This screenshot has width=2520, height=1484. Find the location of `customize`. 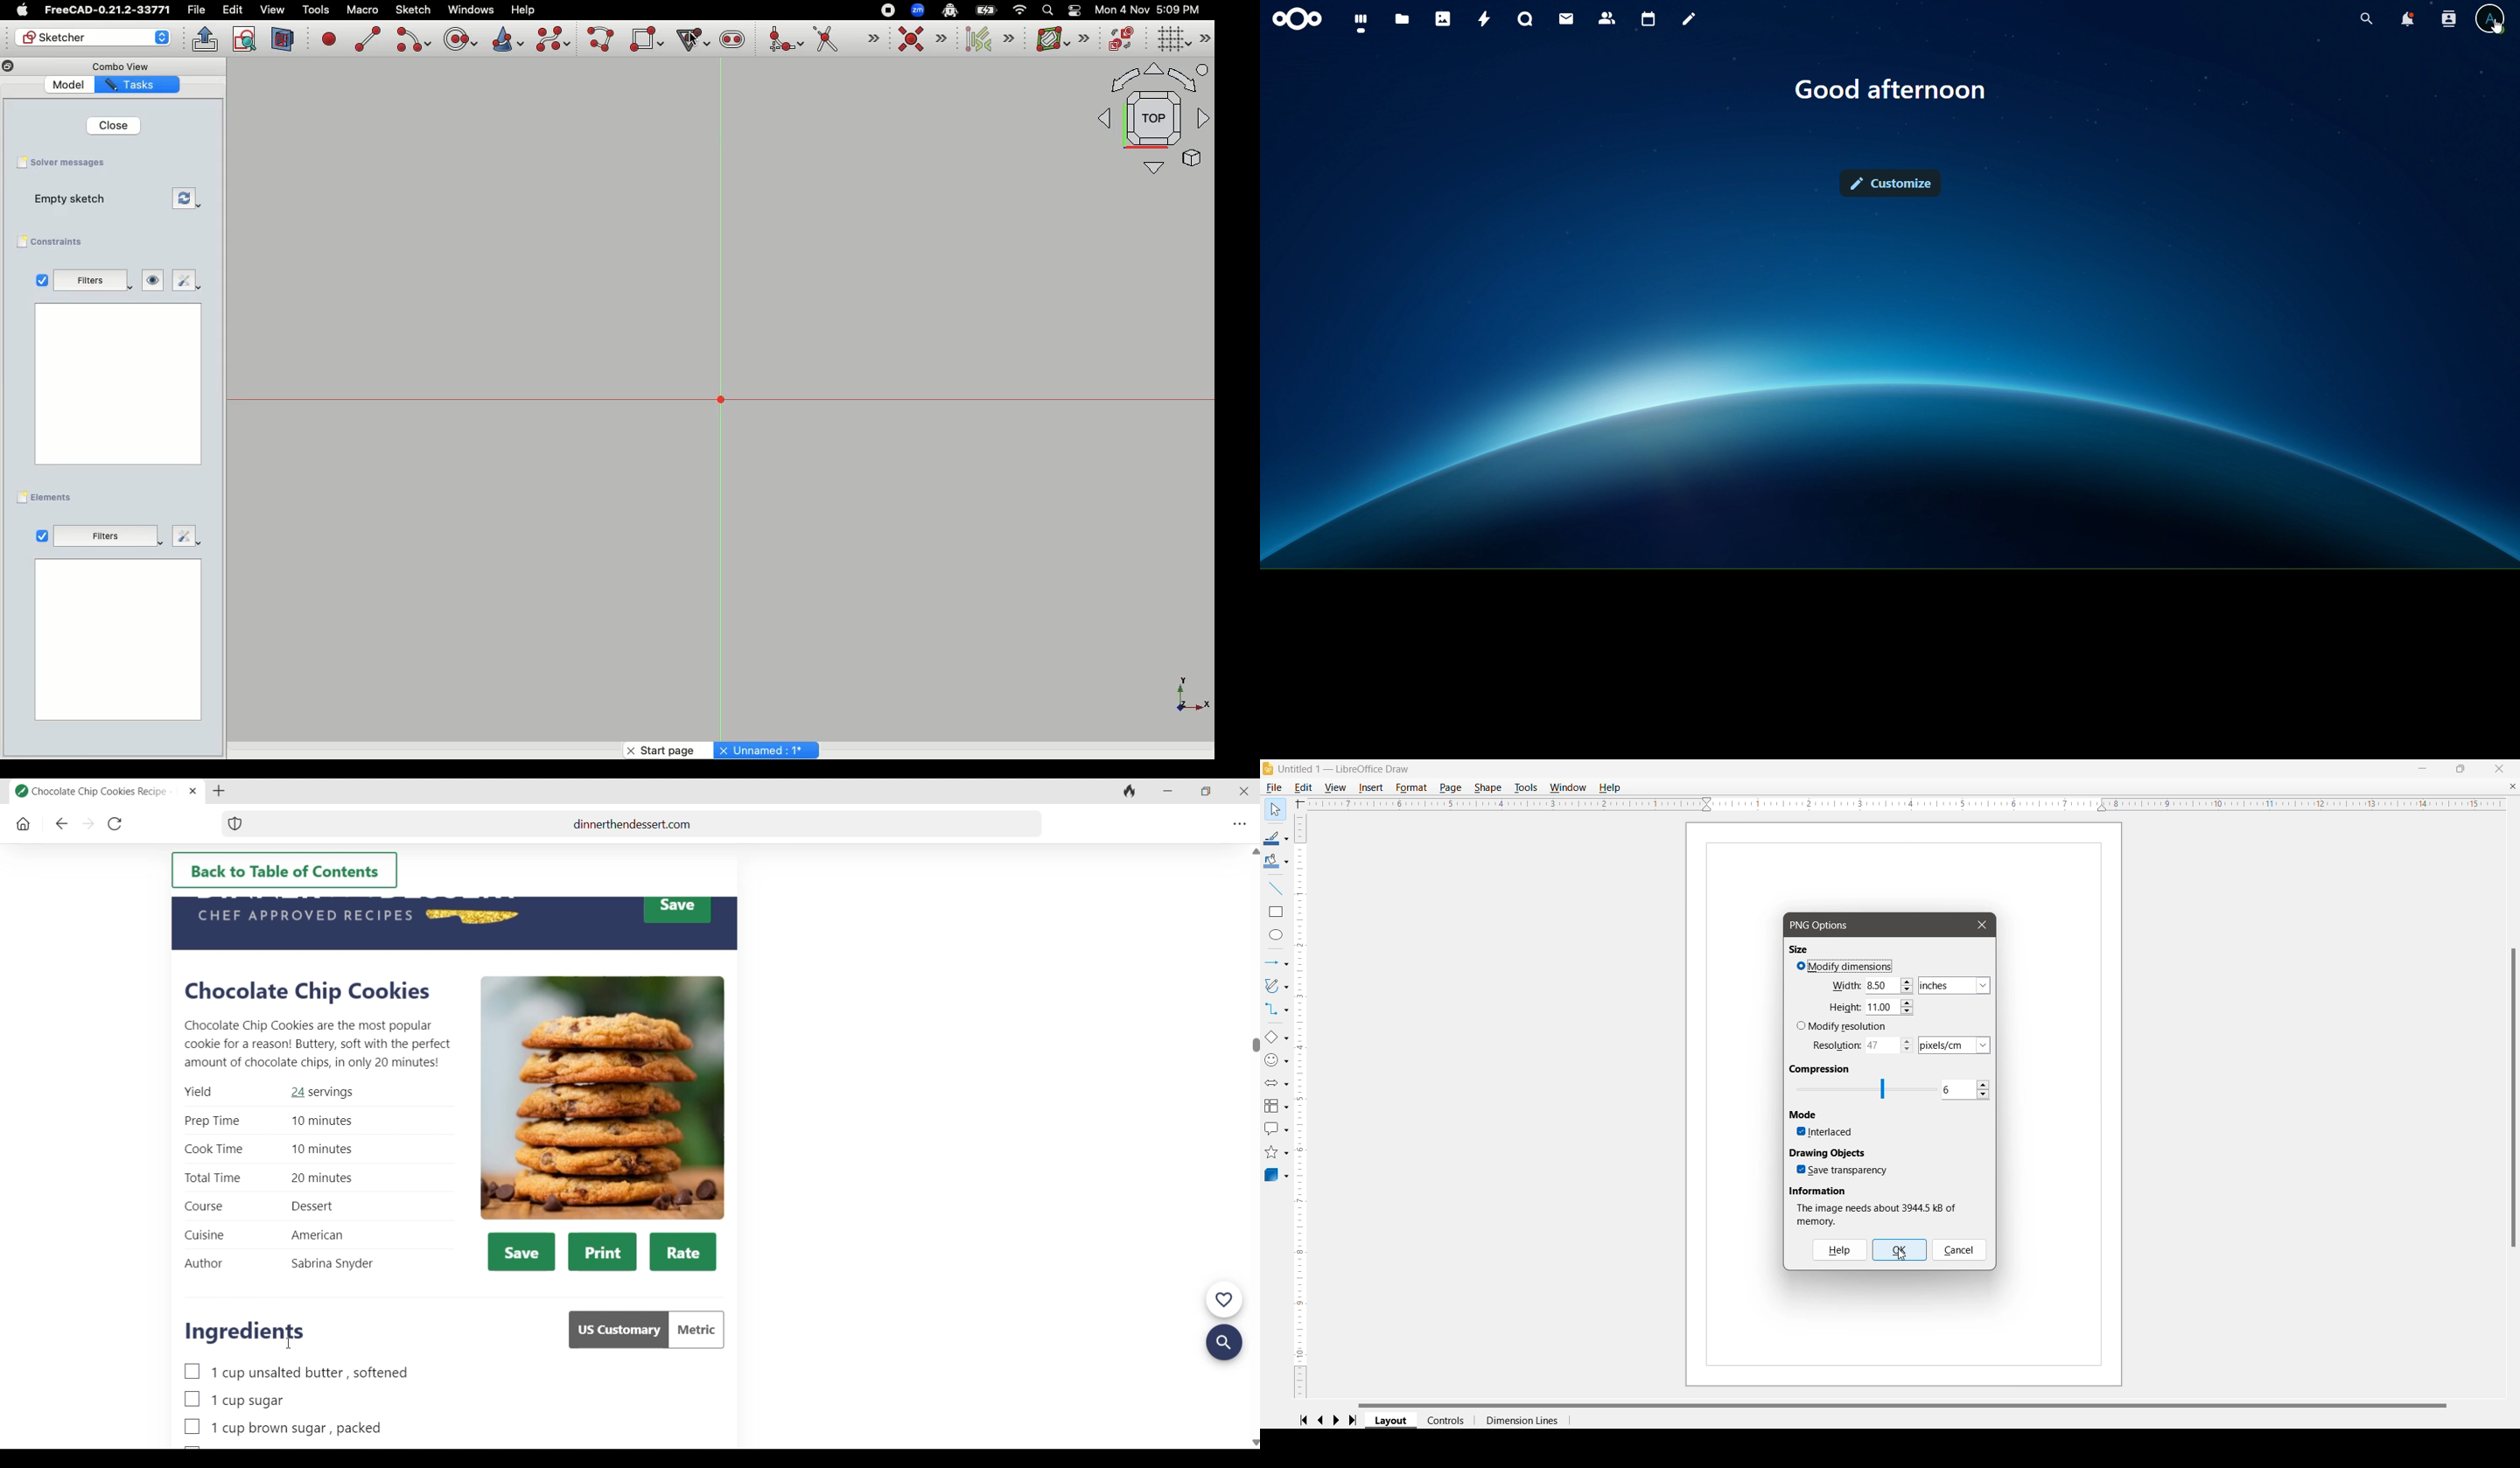

customize is located at coordinates (1893, 182).